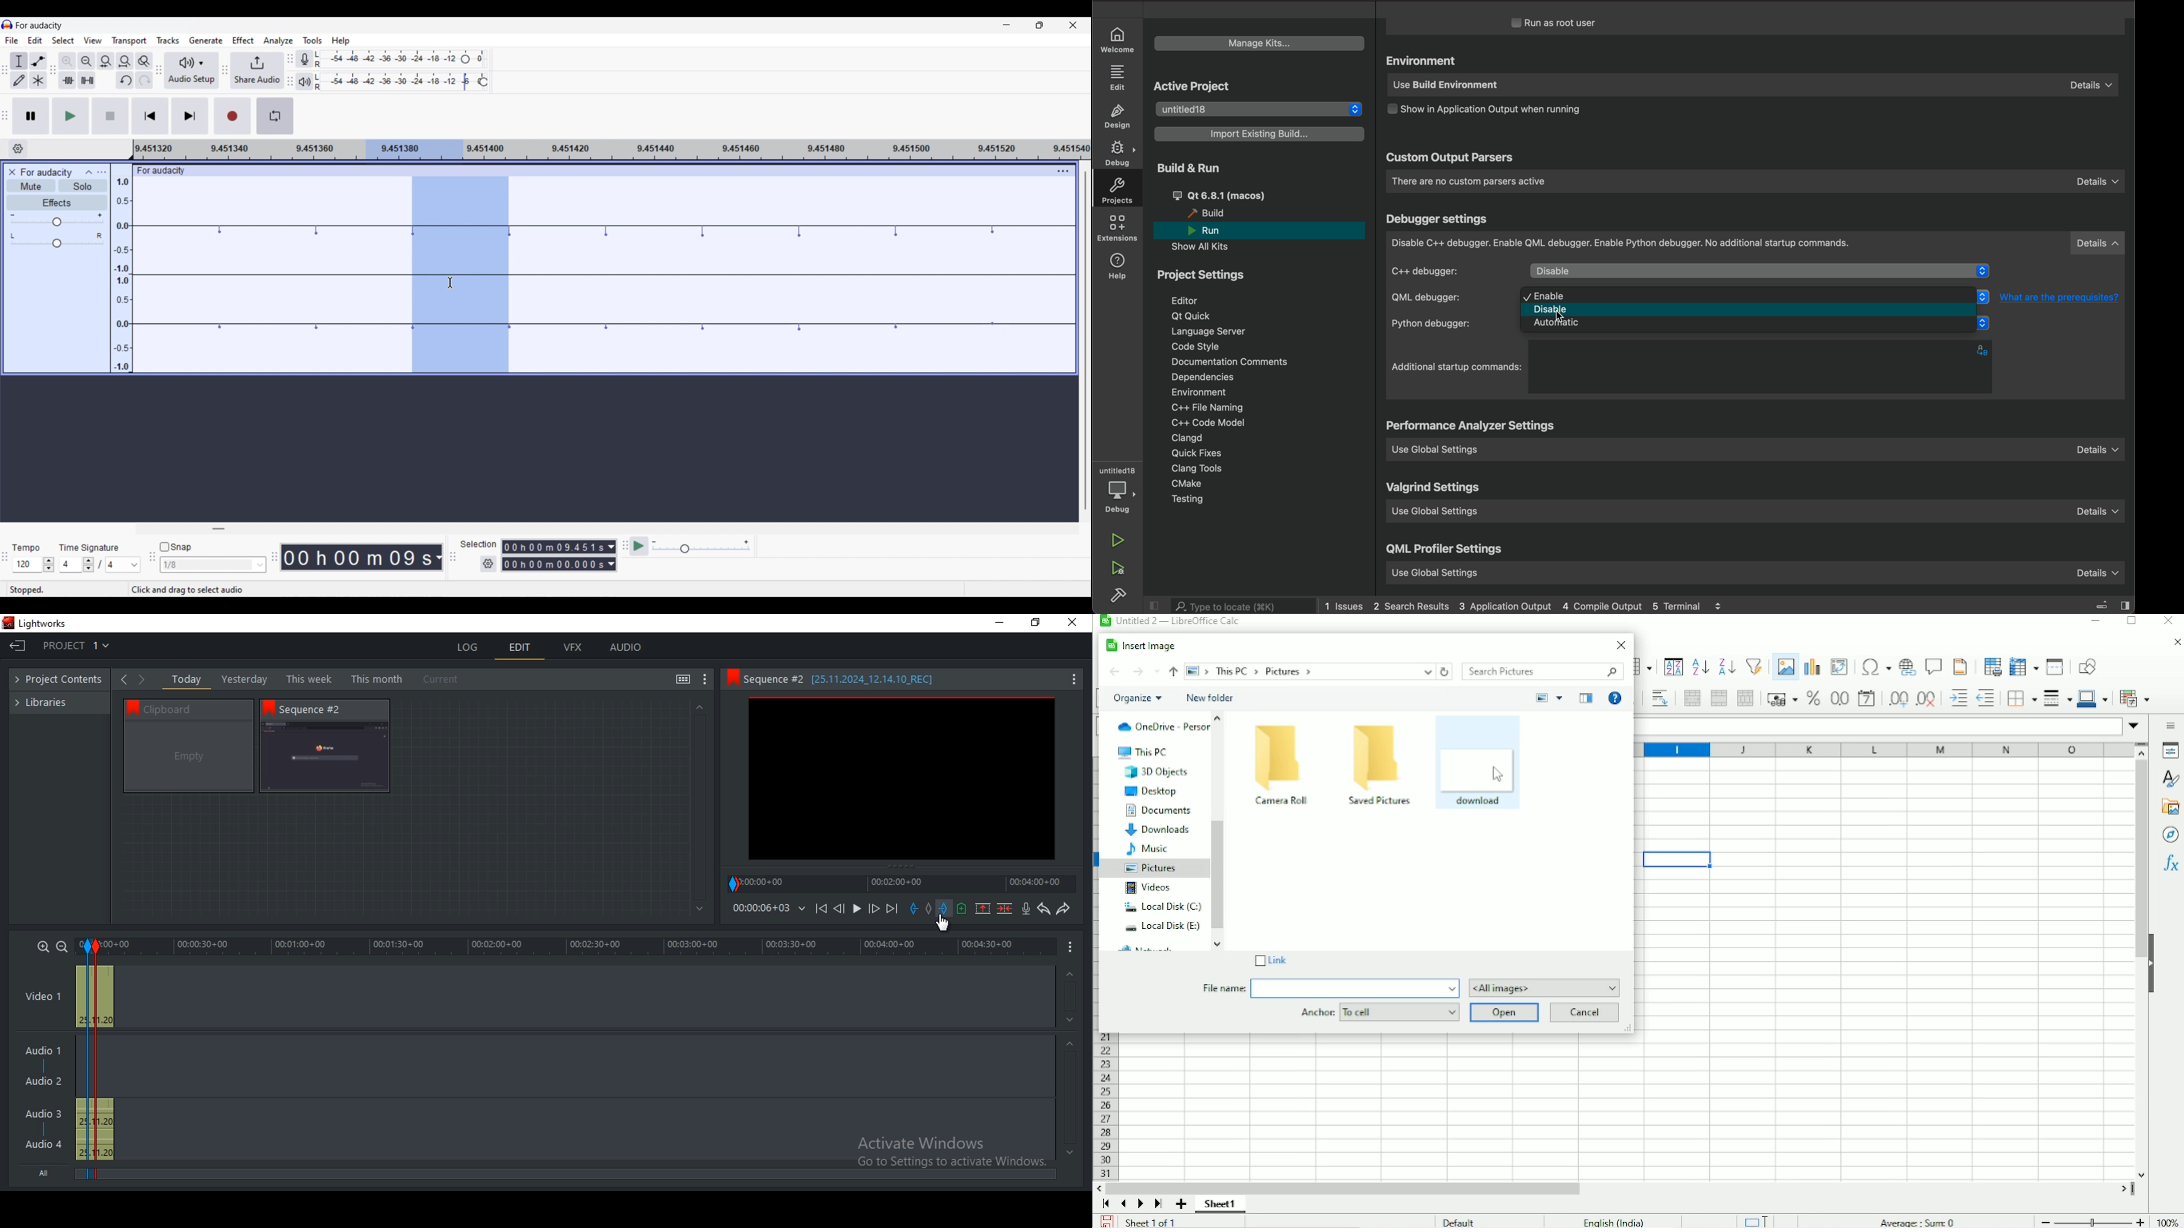 The width and height of the screenshot is (2184, 1232). What do you see at coordinates (43, 998) in the screenshot?
I see `Video 1` at bounding box center [43, 998].